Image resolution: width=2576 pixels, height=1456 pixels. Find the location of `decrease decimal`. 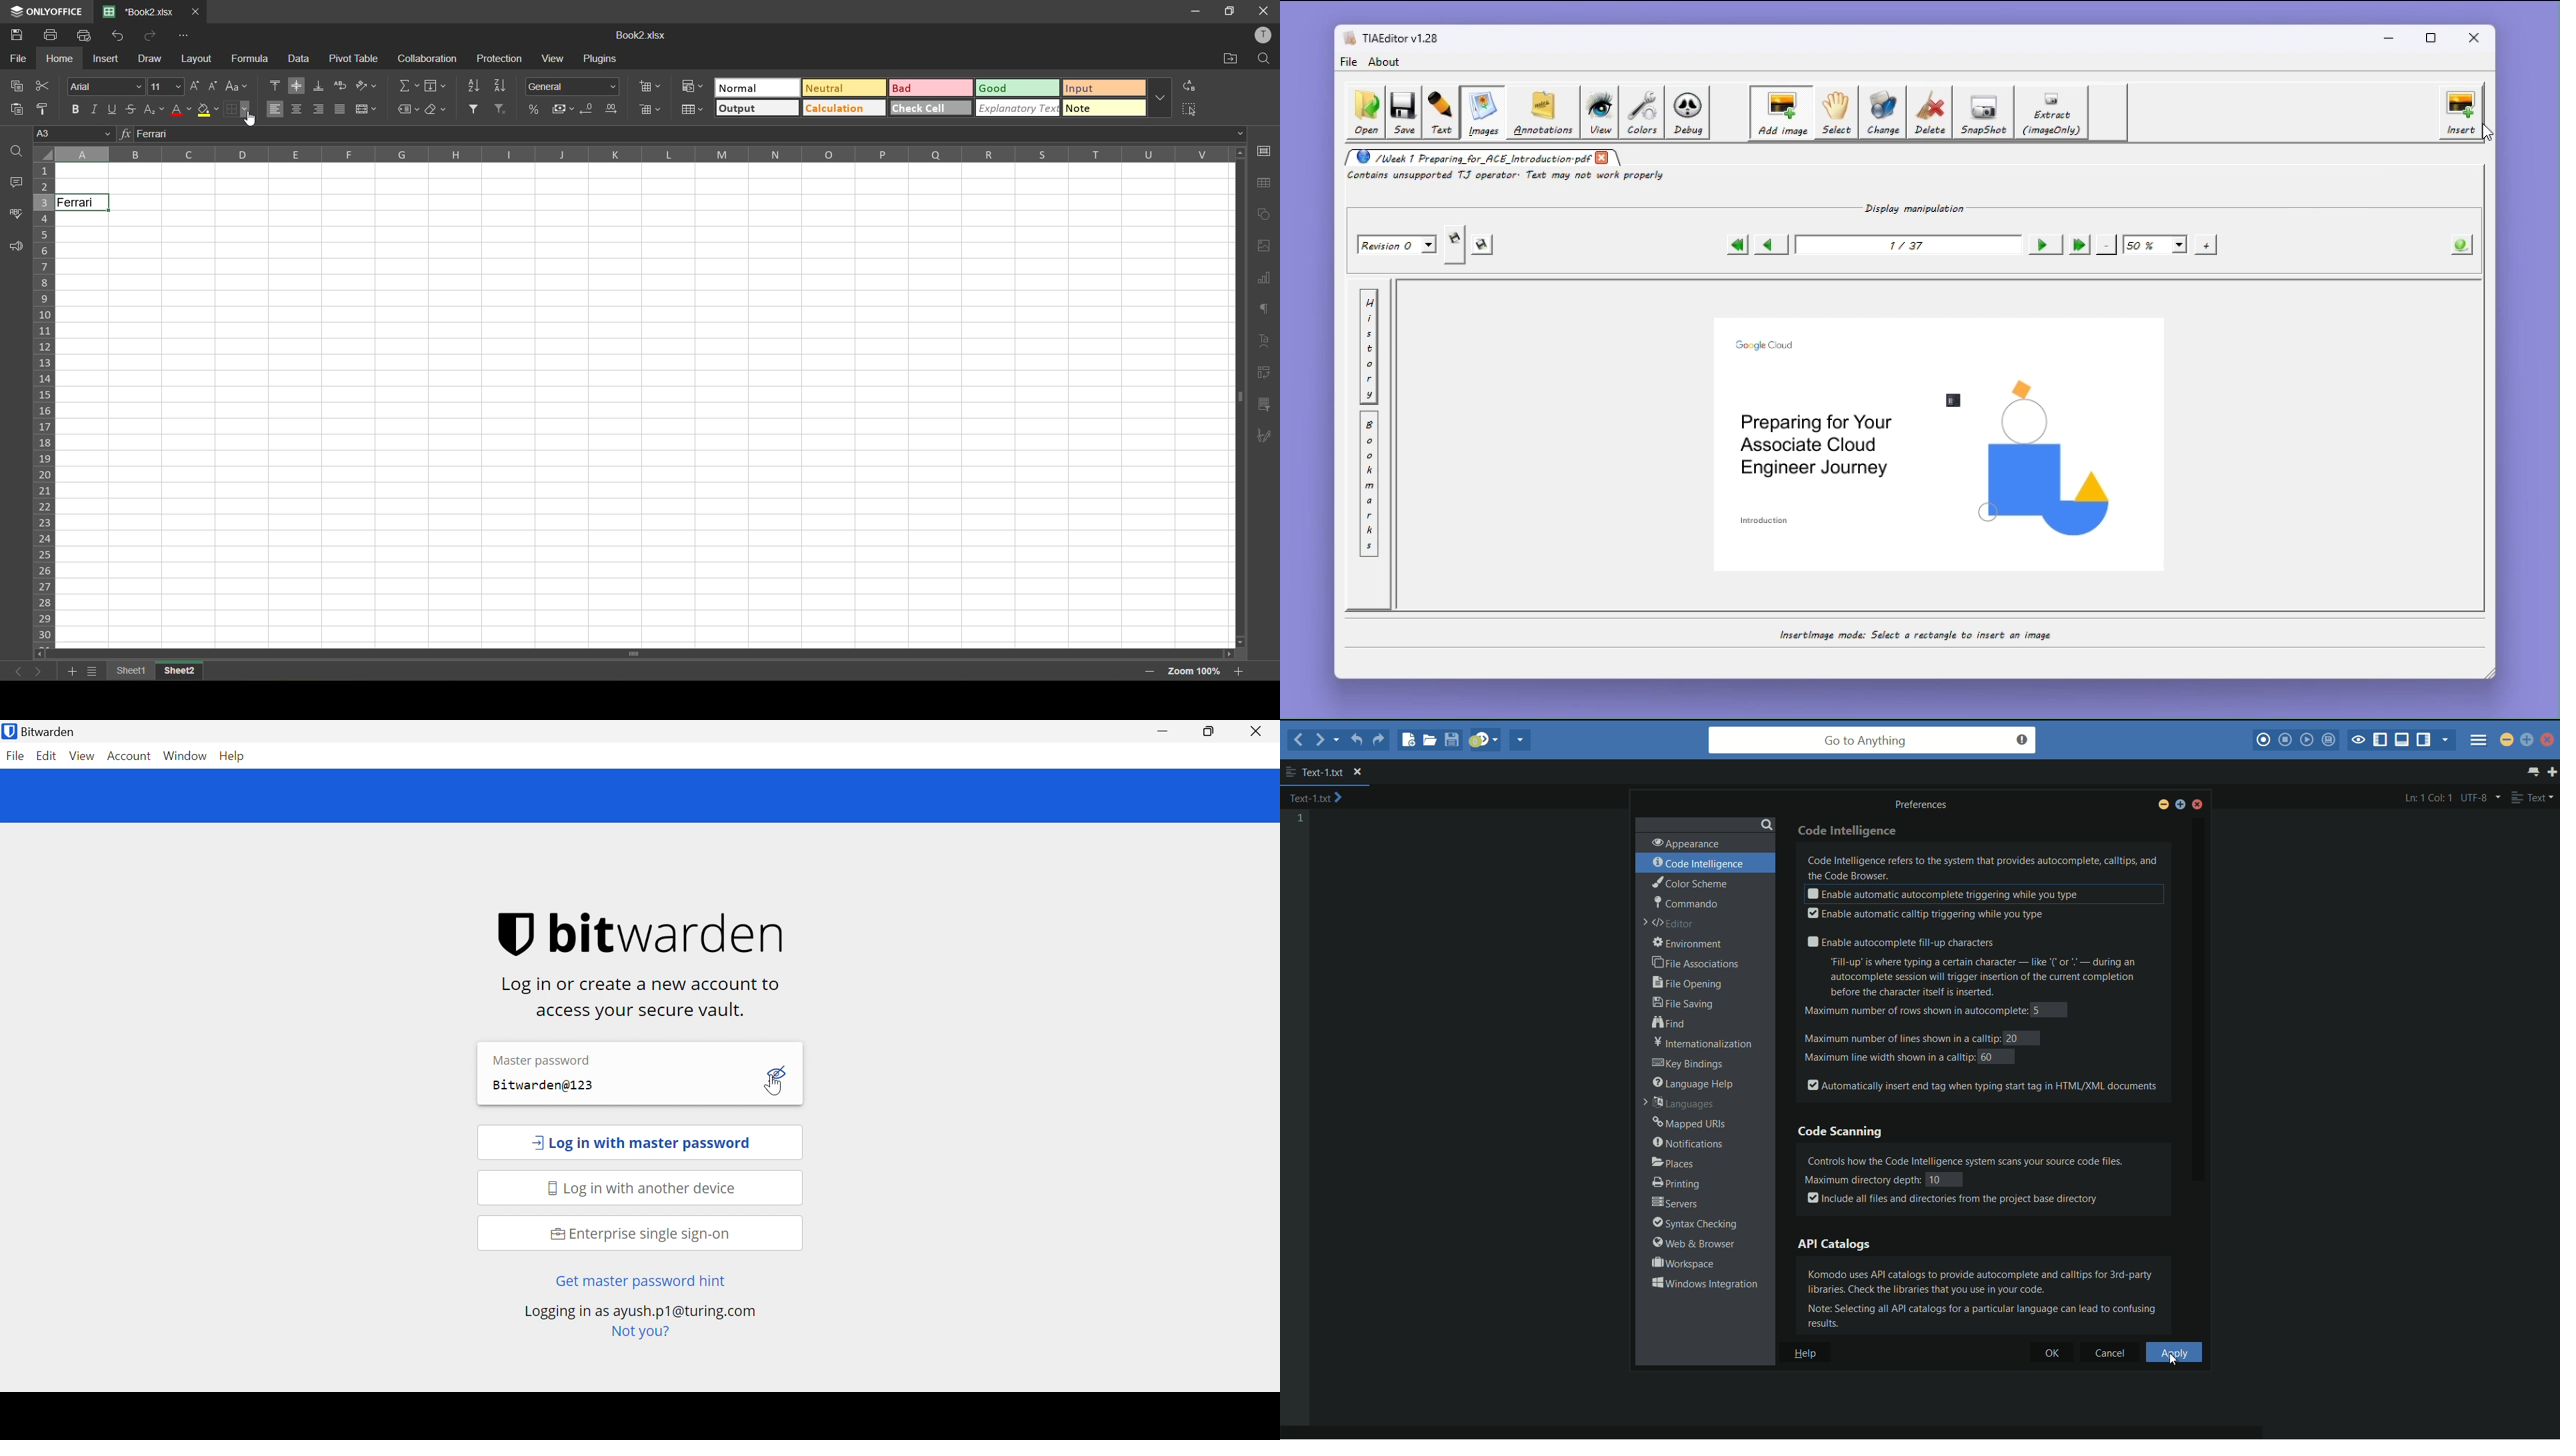

decrease decimal is located at coordinates (589, 111).